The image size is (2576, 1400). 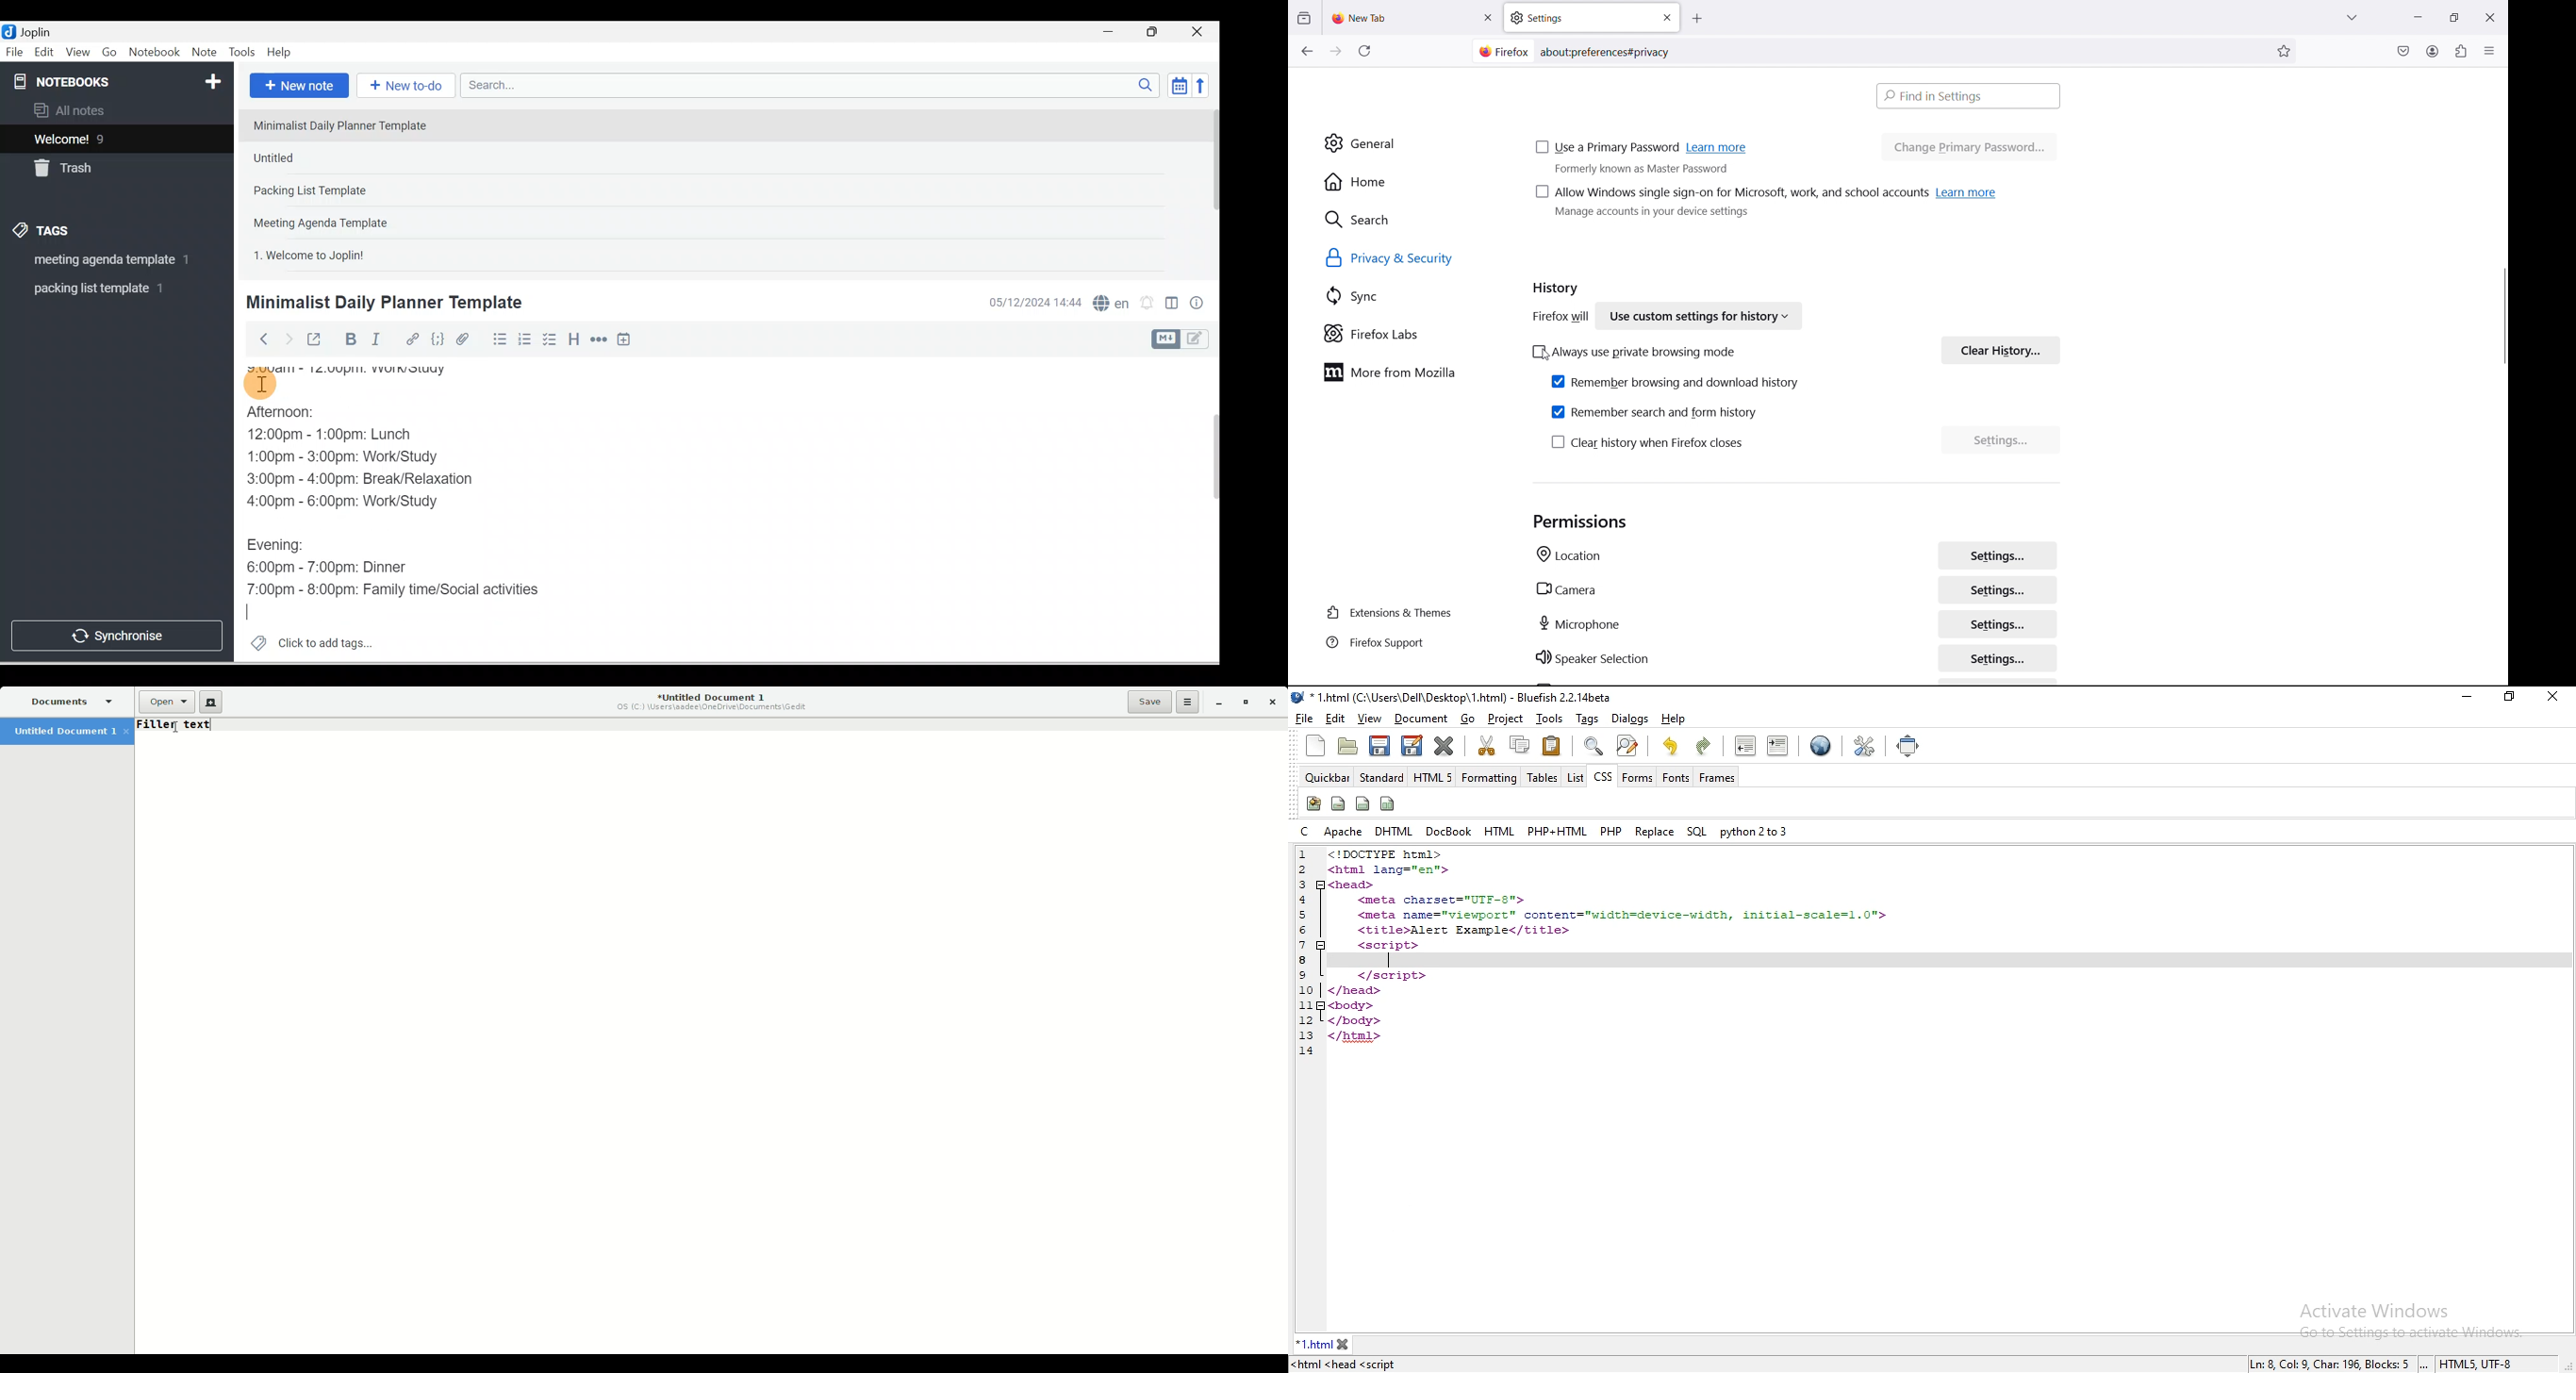 I want to click on c, so click(x=1303, y=831).